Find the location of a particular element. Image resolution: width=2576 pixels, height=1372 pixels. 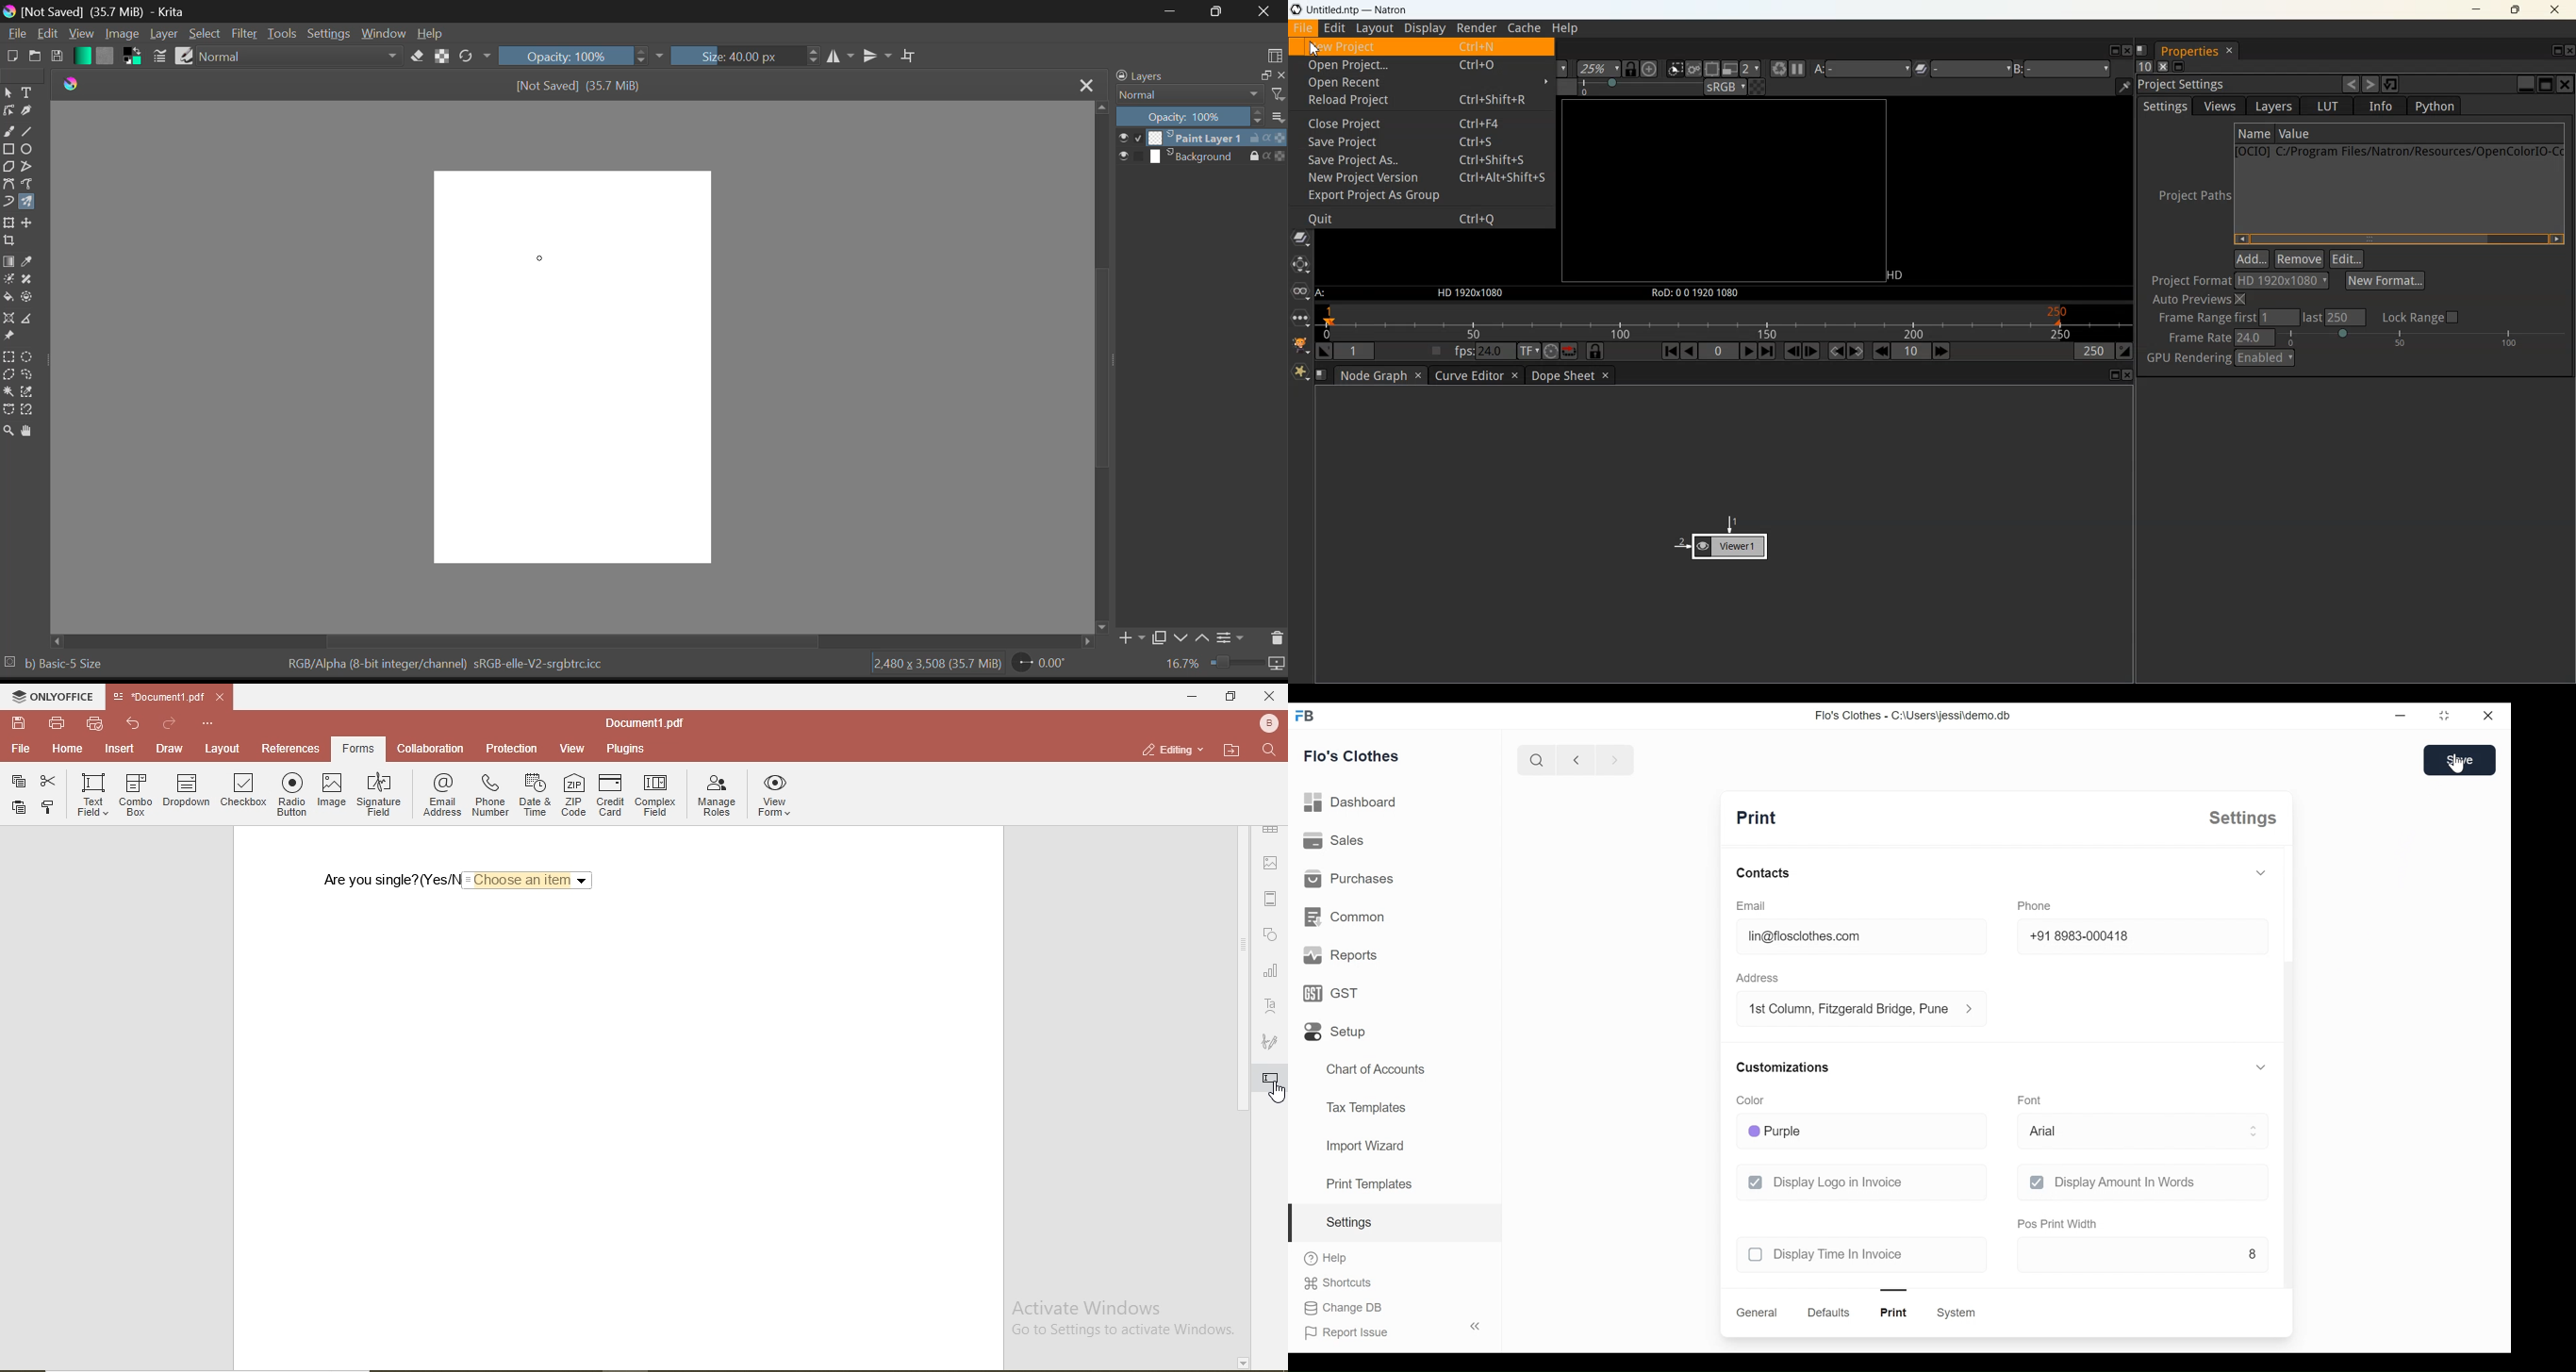

Crop Layer is located at coordinates (9, 240).